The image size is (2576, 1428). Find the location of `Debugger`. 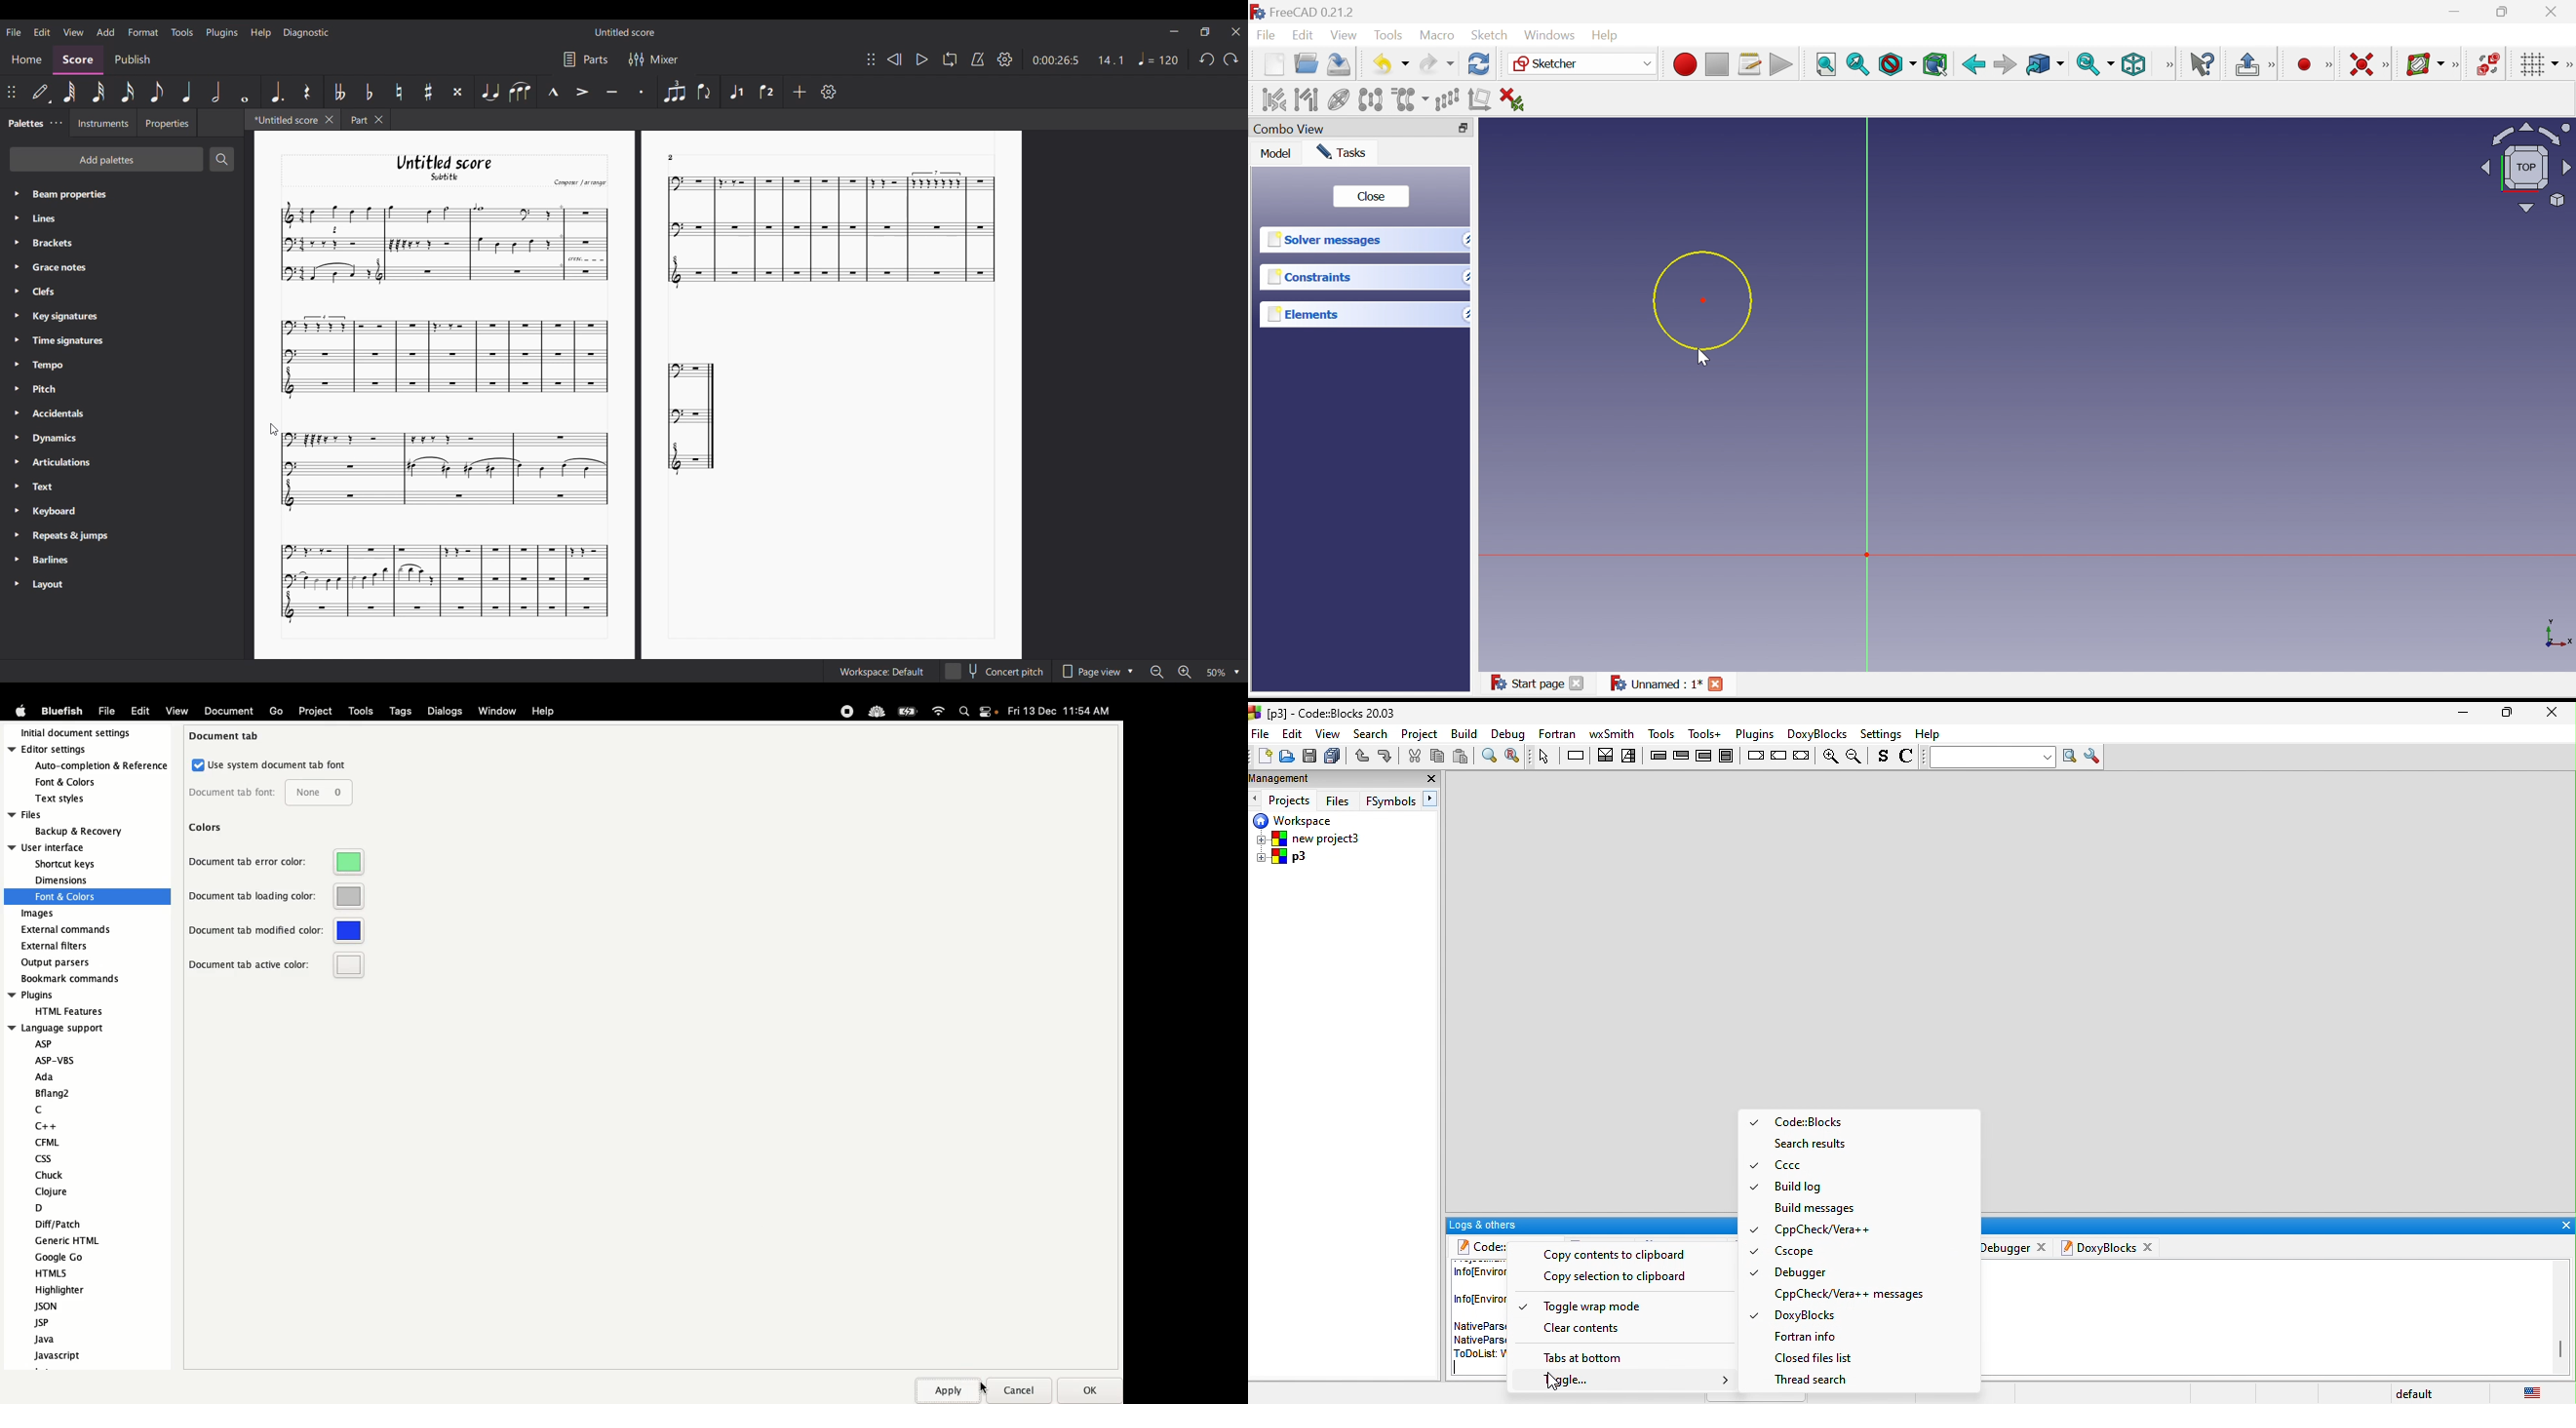

Debugger is located at coordinates (1798, 1271).